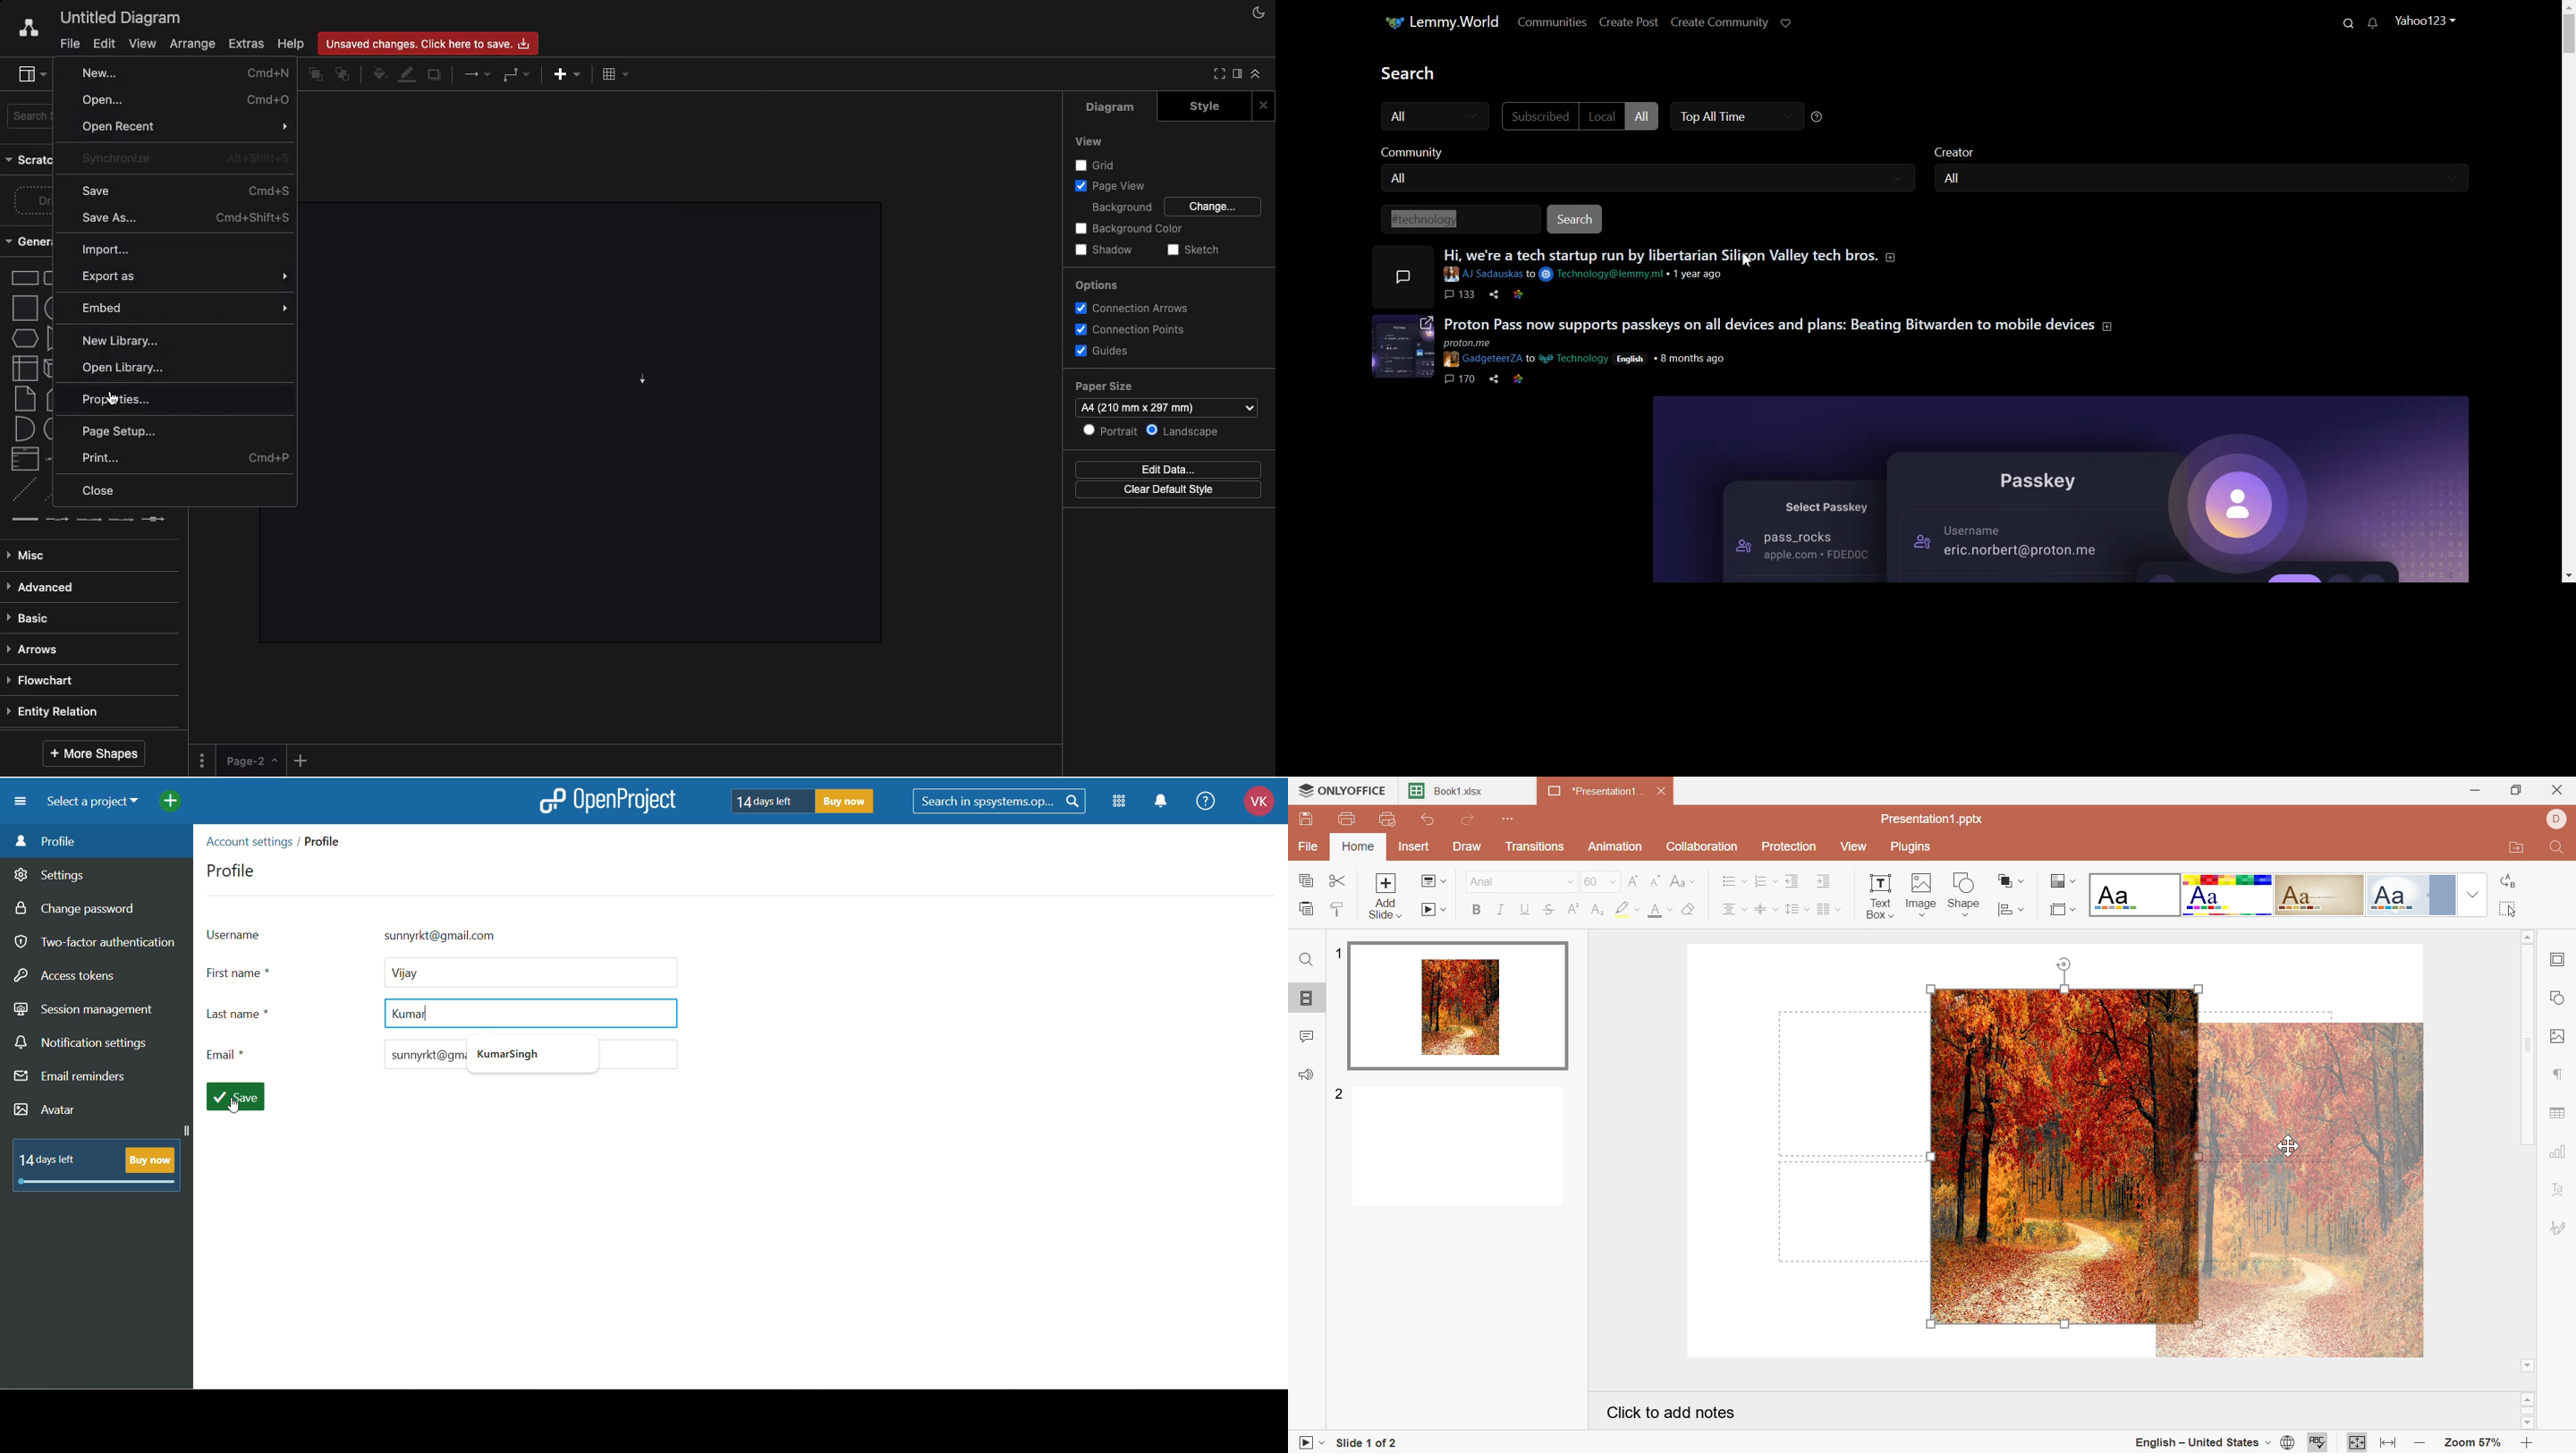 This screenshot has width=2576, height=1456. What do you see at coordinates (2292, 1144) in the screenshot?
I see `Cursor` at bounding box center [2292, 1144].